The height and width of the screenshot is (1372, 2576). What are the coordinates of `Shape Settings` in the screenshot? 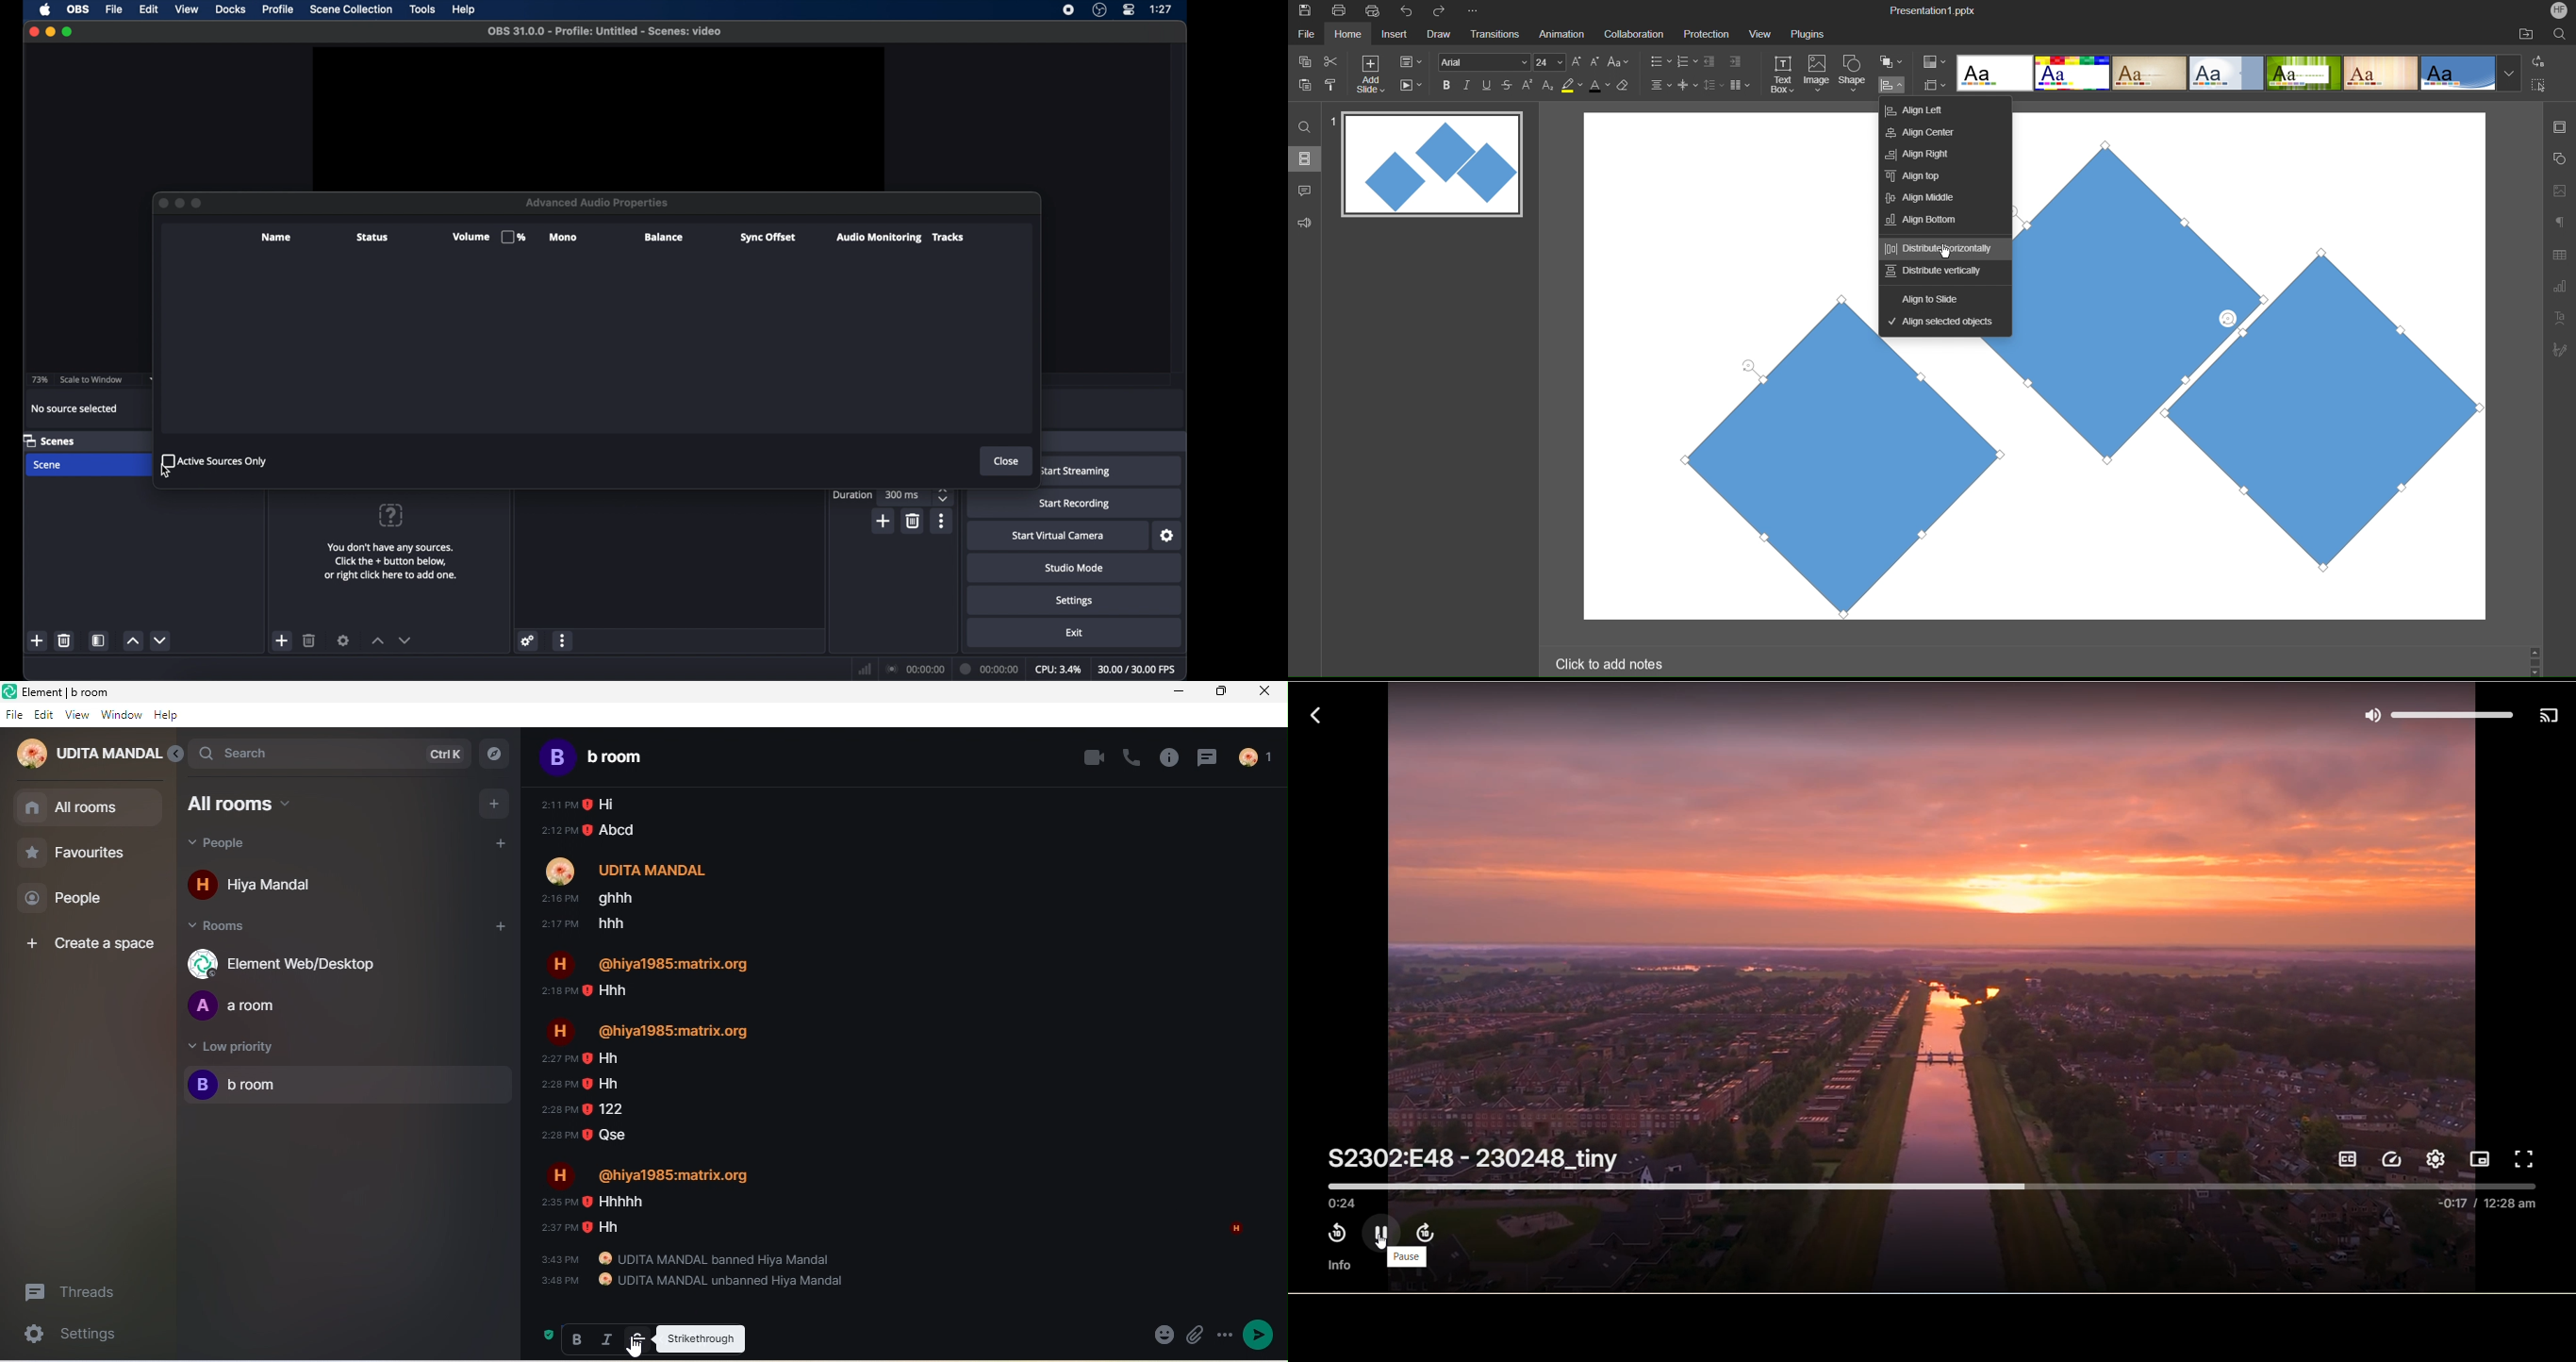 It's located at (2559, 160).